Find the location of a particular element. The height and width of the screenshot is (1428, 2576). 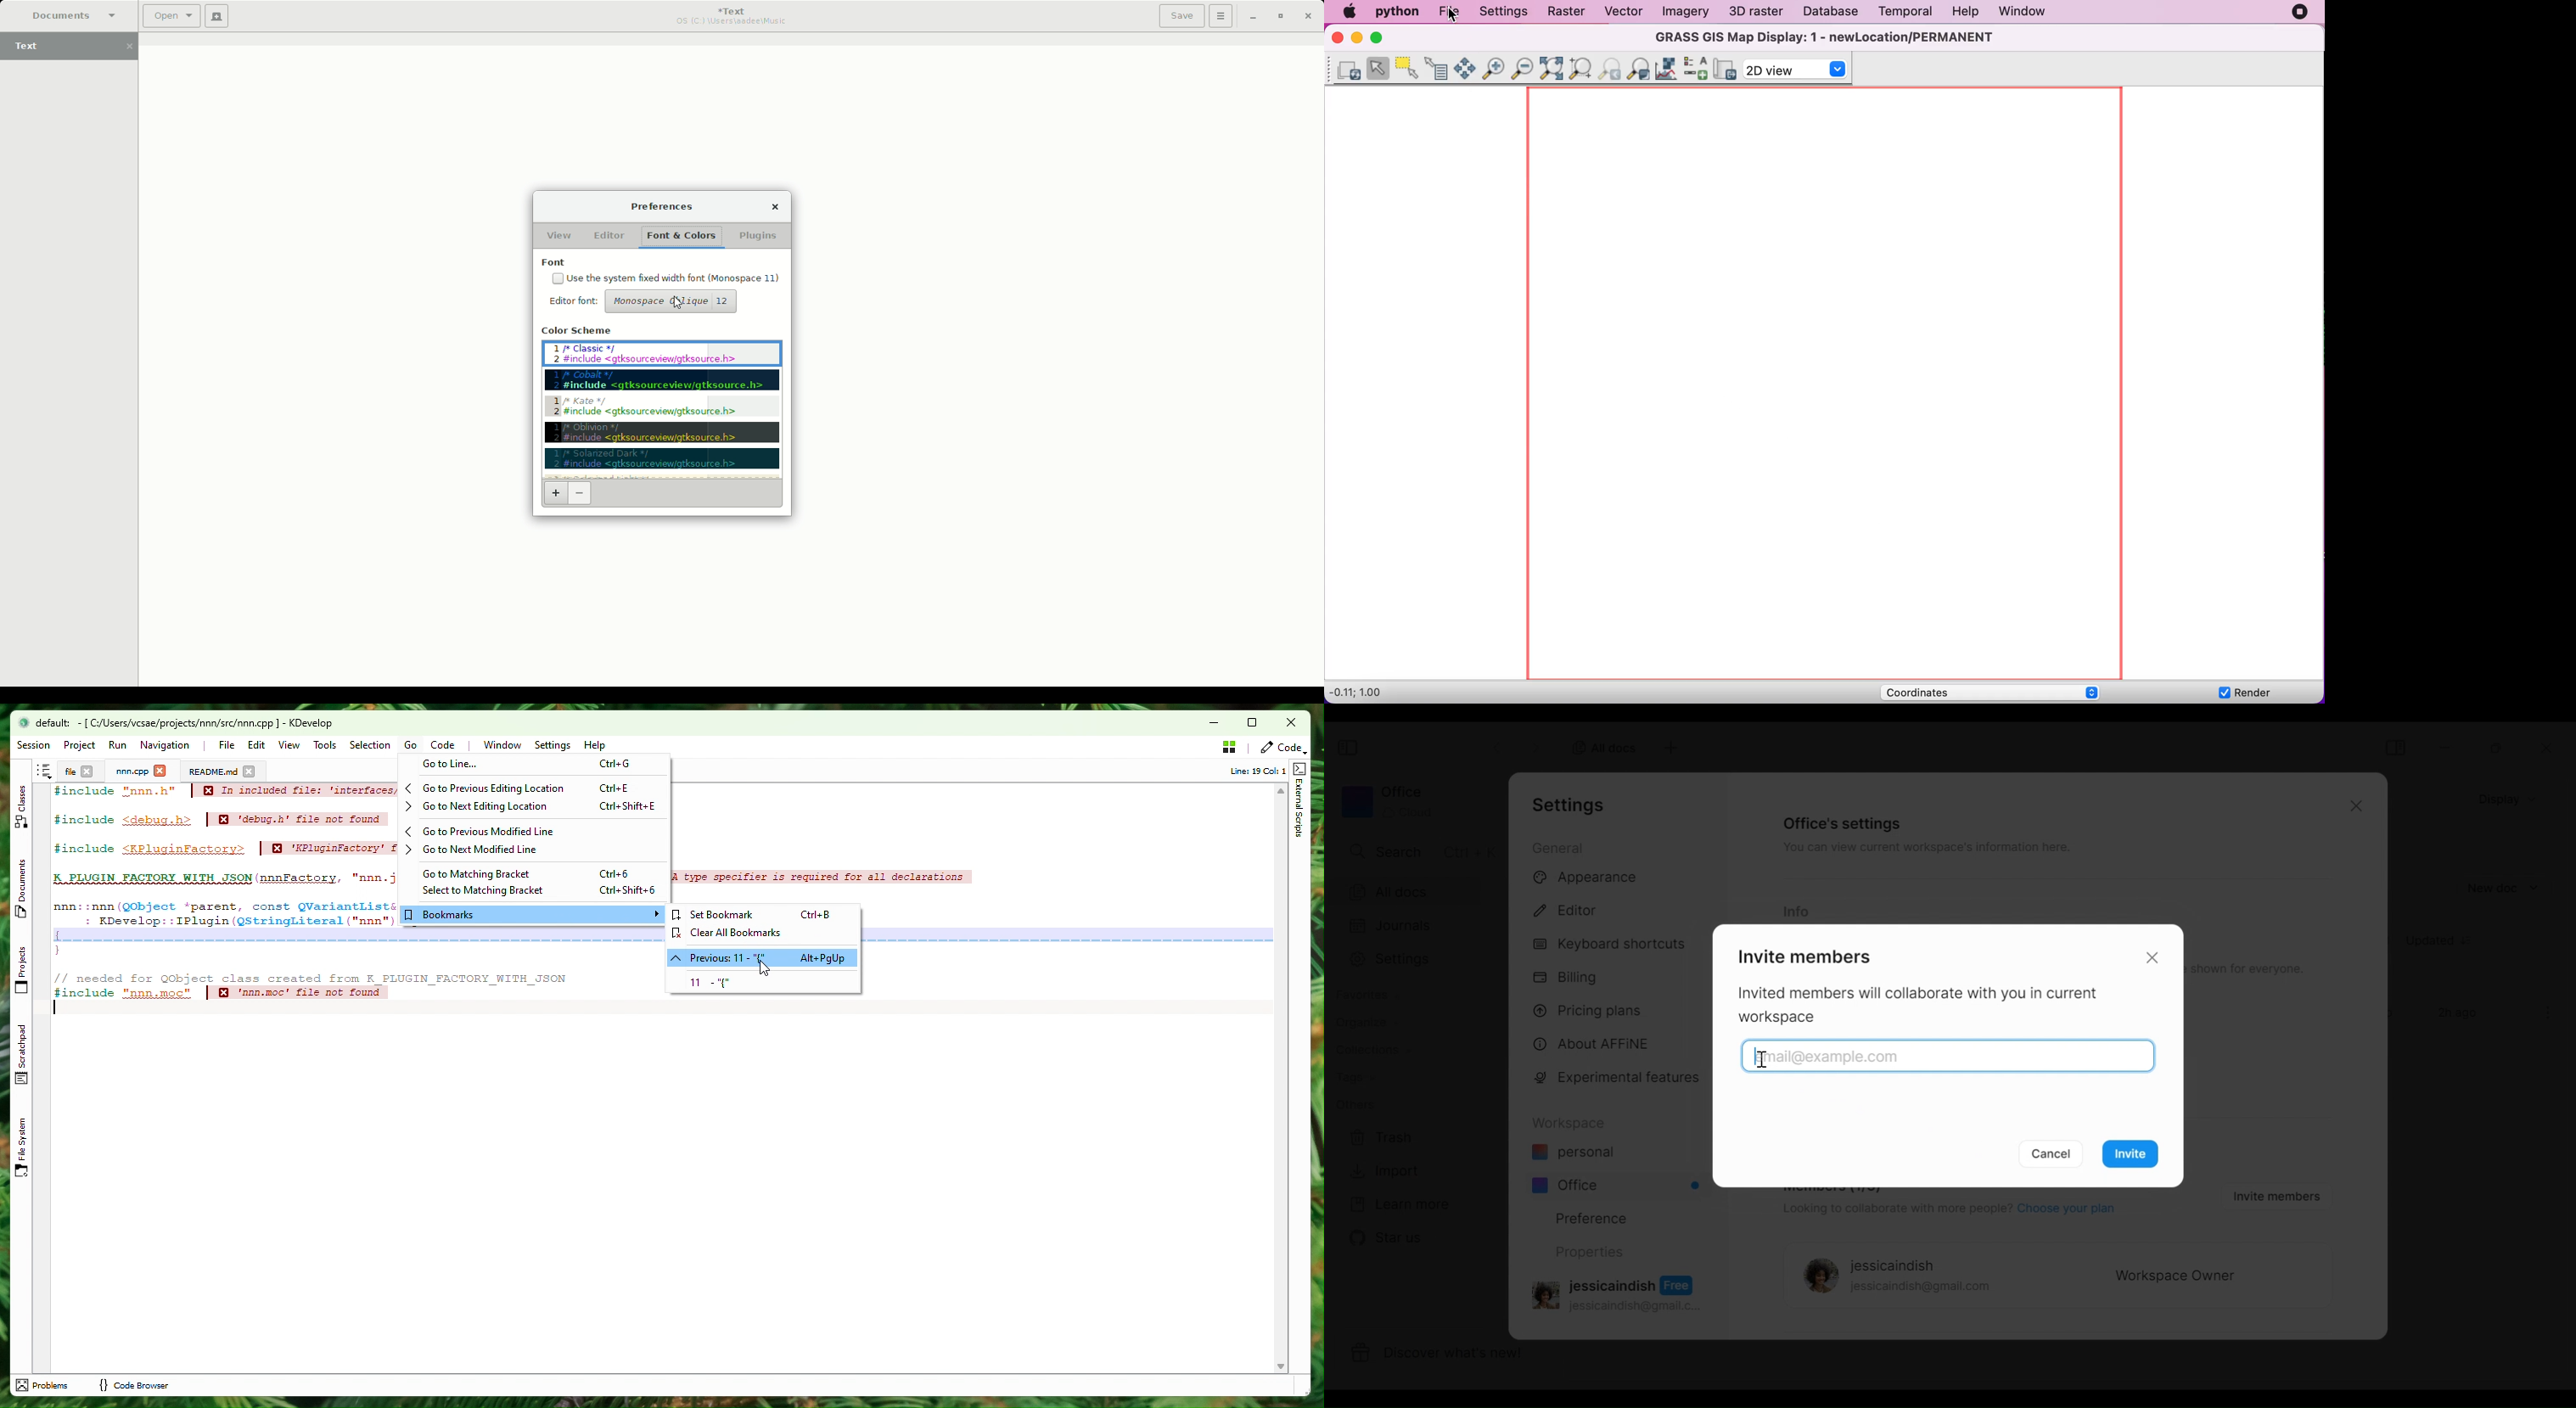

Go to previous editing location is located at coordinates (532, 788).